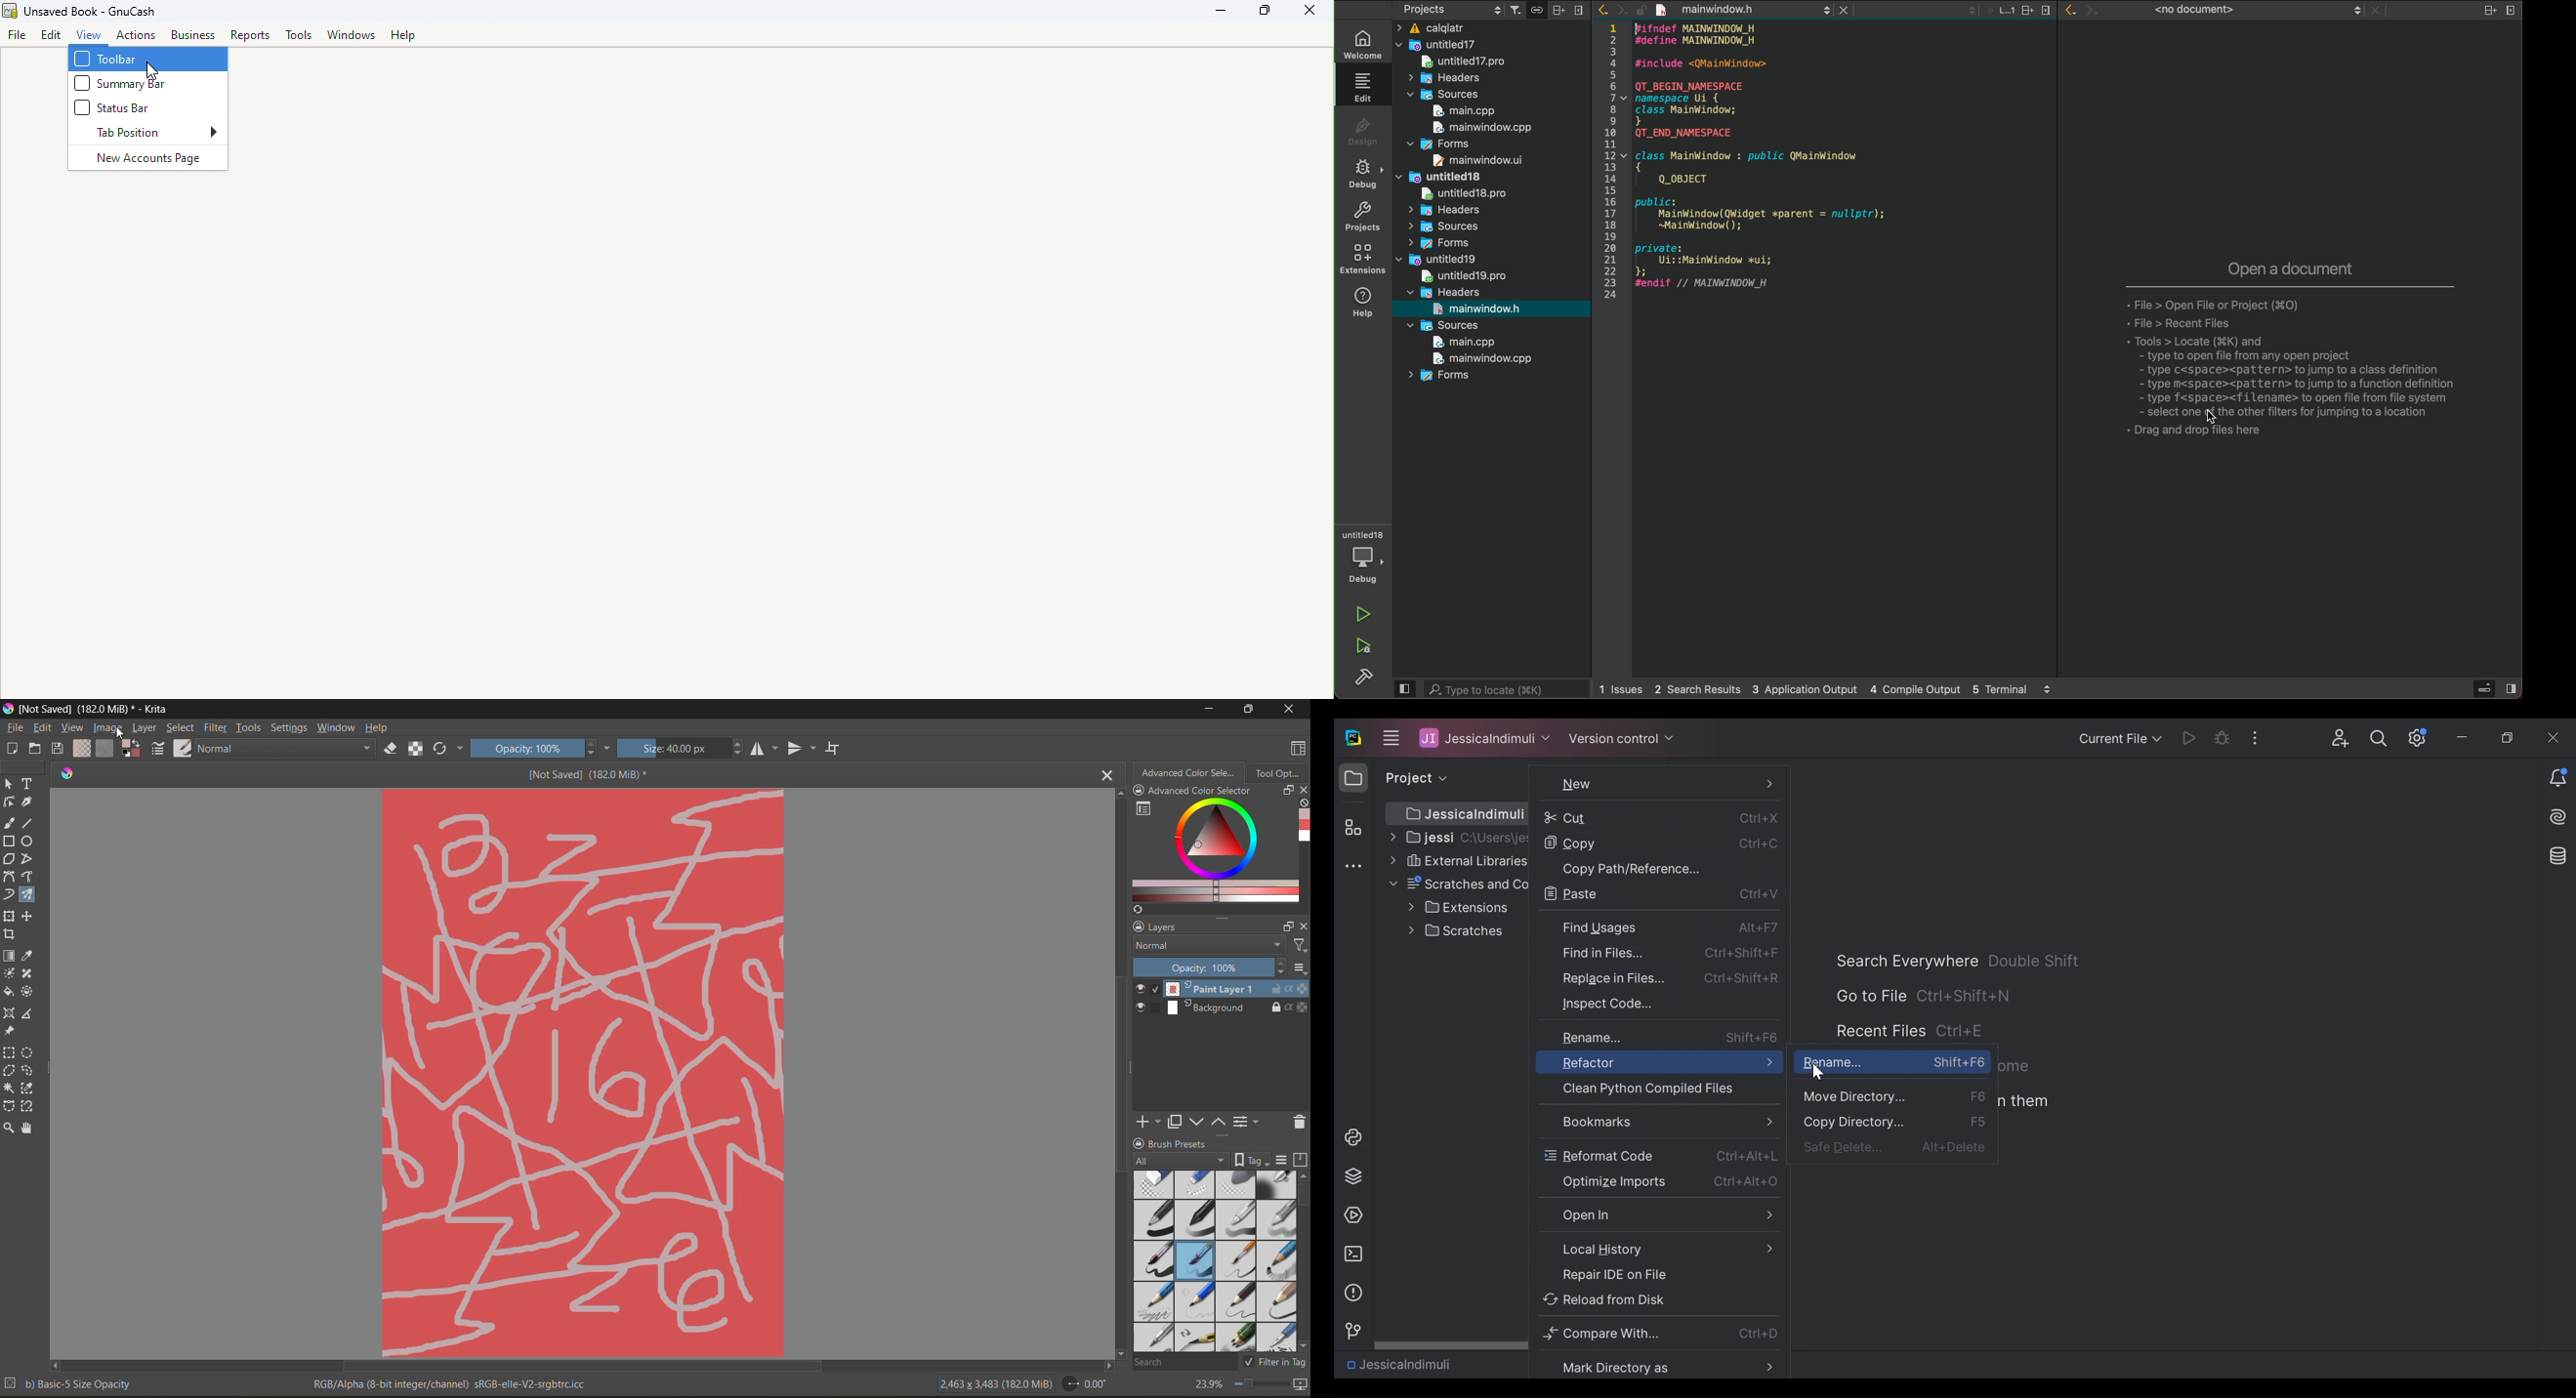 The height and width of the screenshot is (1400, 2576). I want to click on terminal, so click(1349, 1254).